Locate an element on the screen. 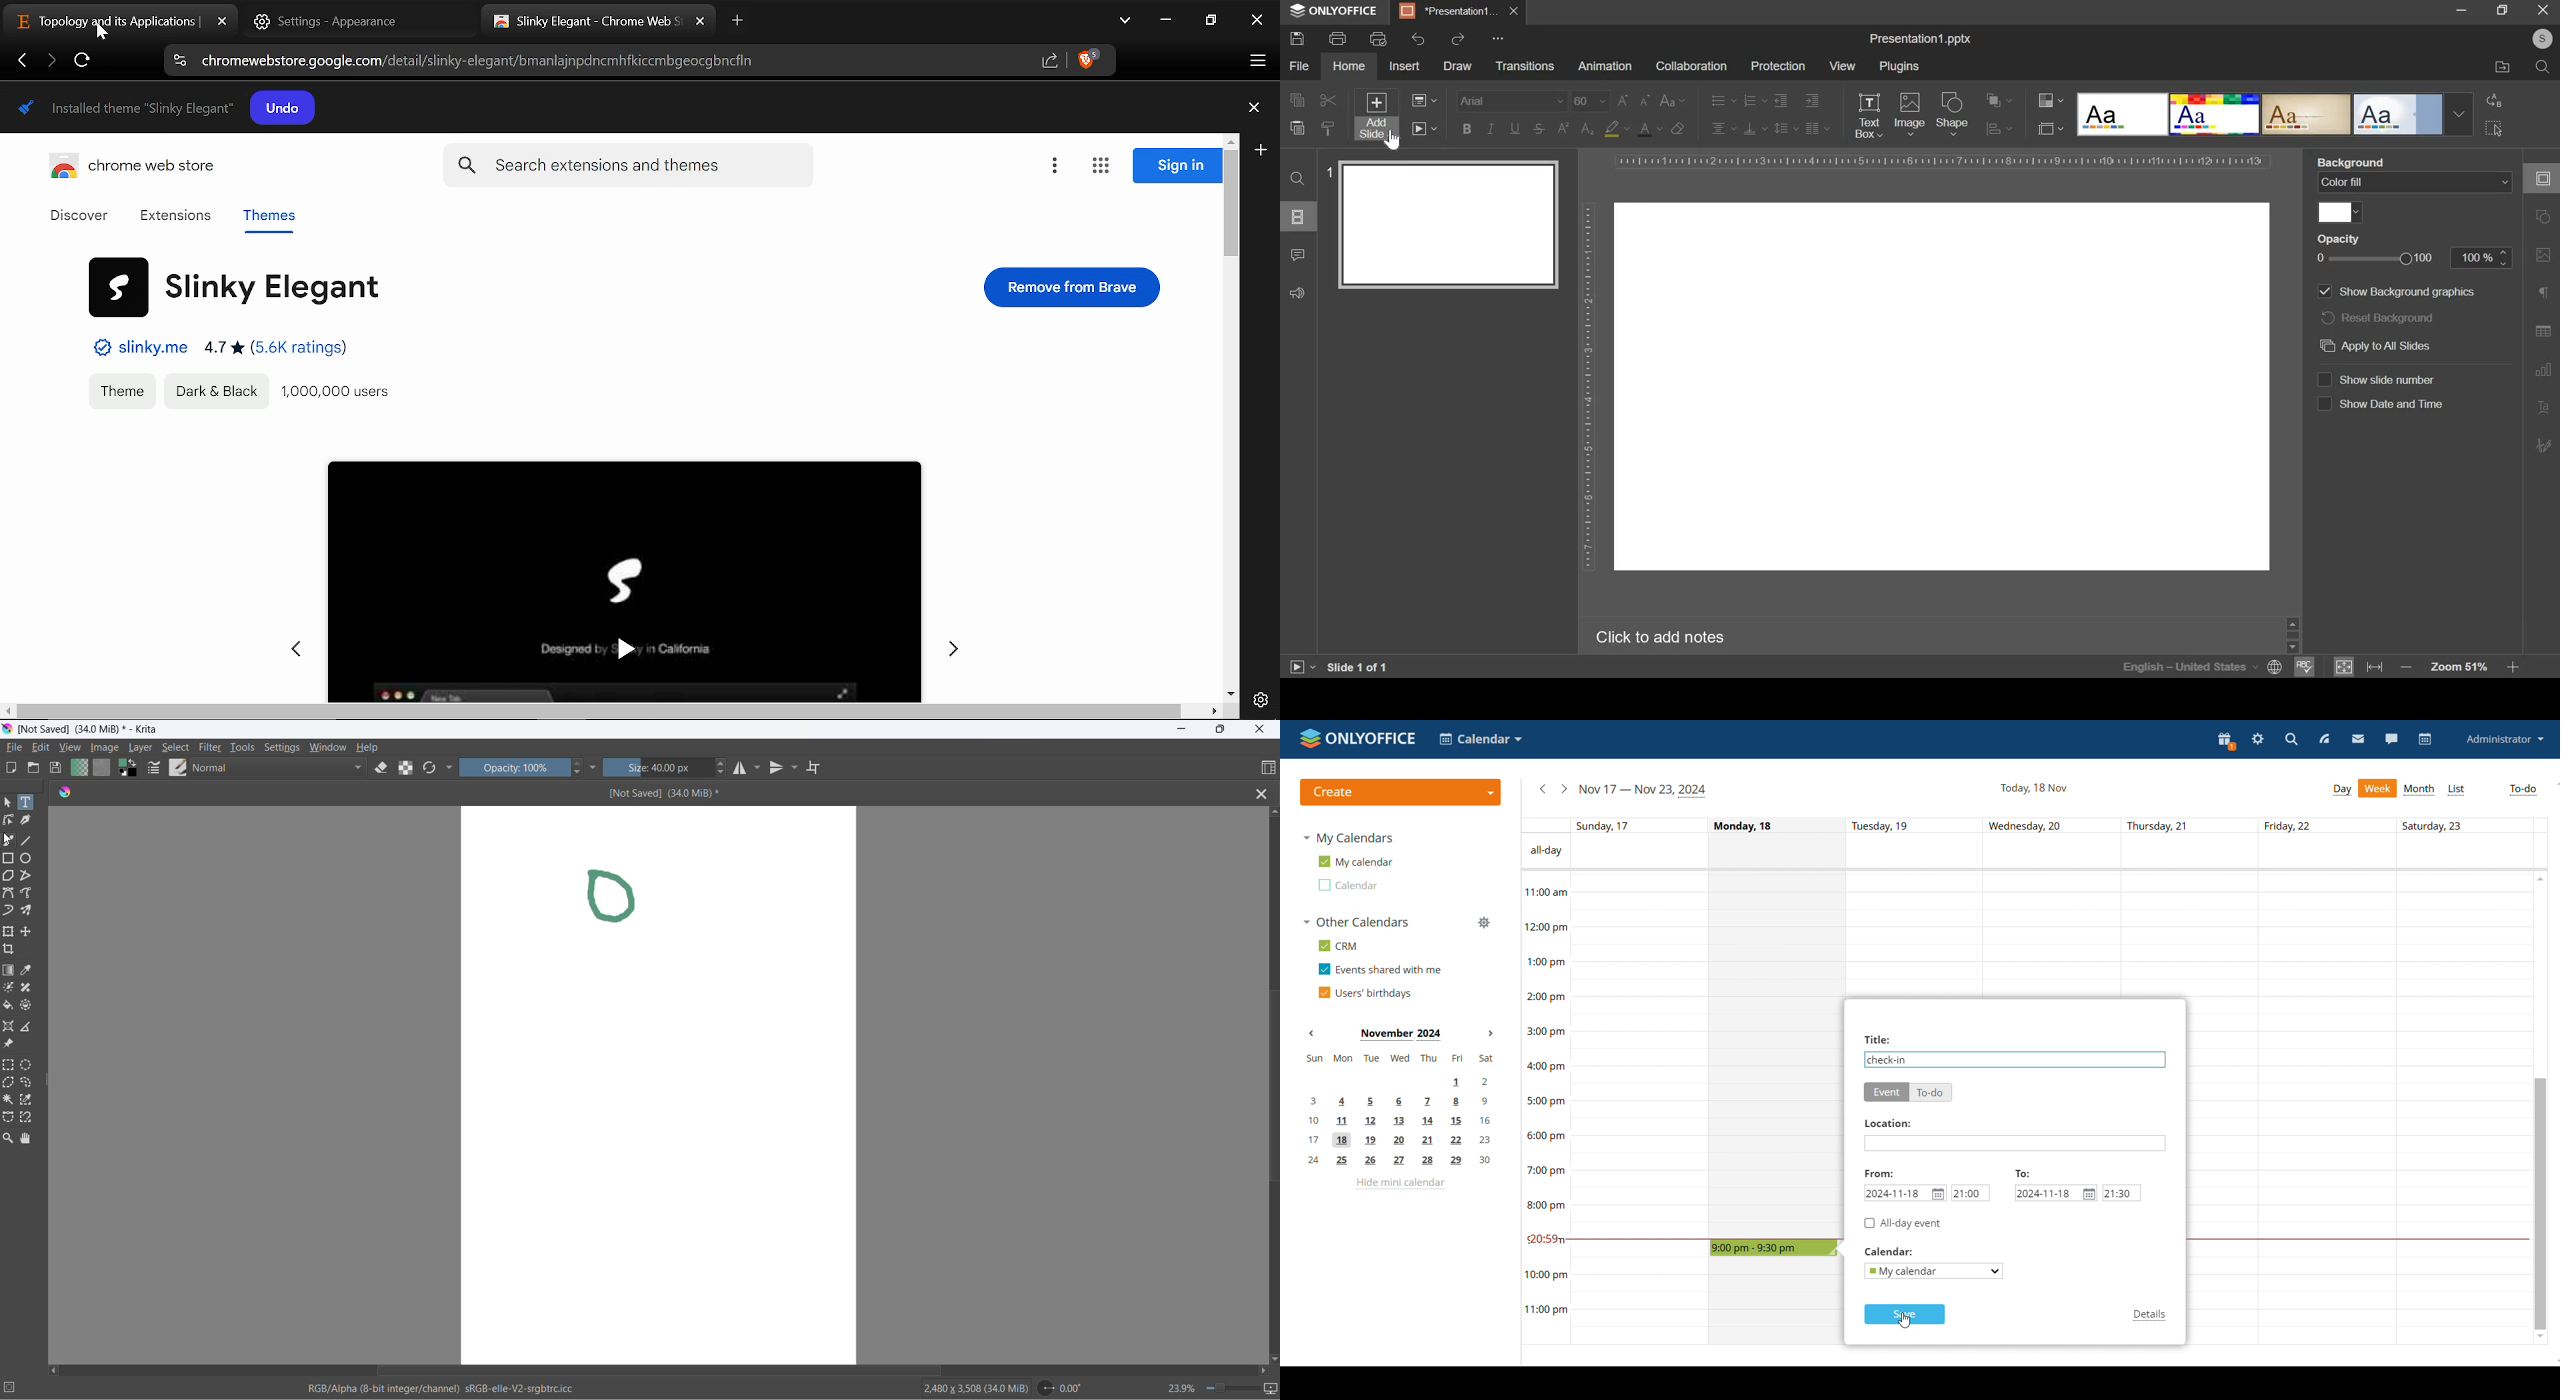 The image size is (2576, 1400). bold is located at coordinates (1467, 127).